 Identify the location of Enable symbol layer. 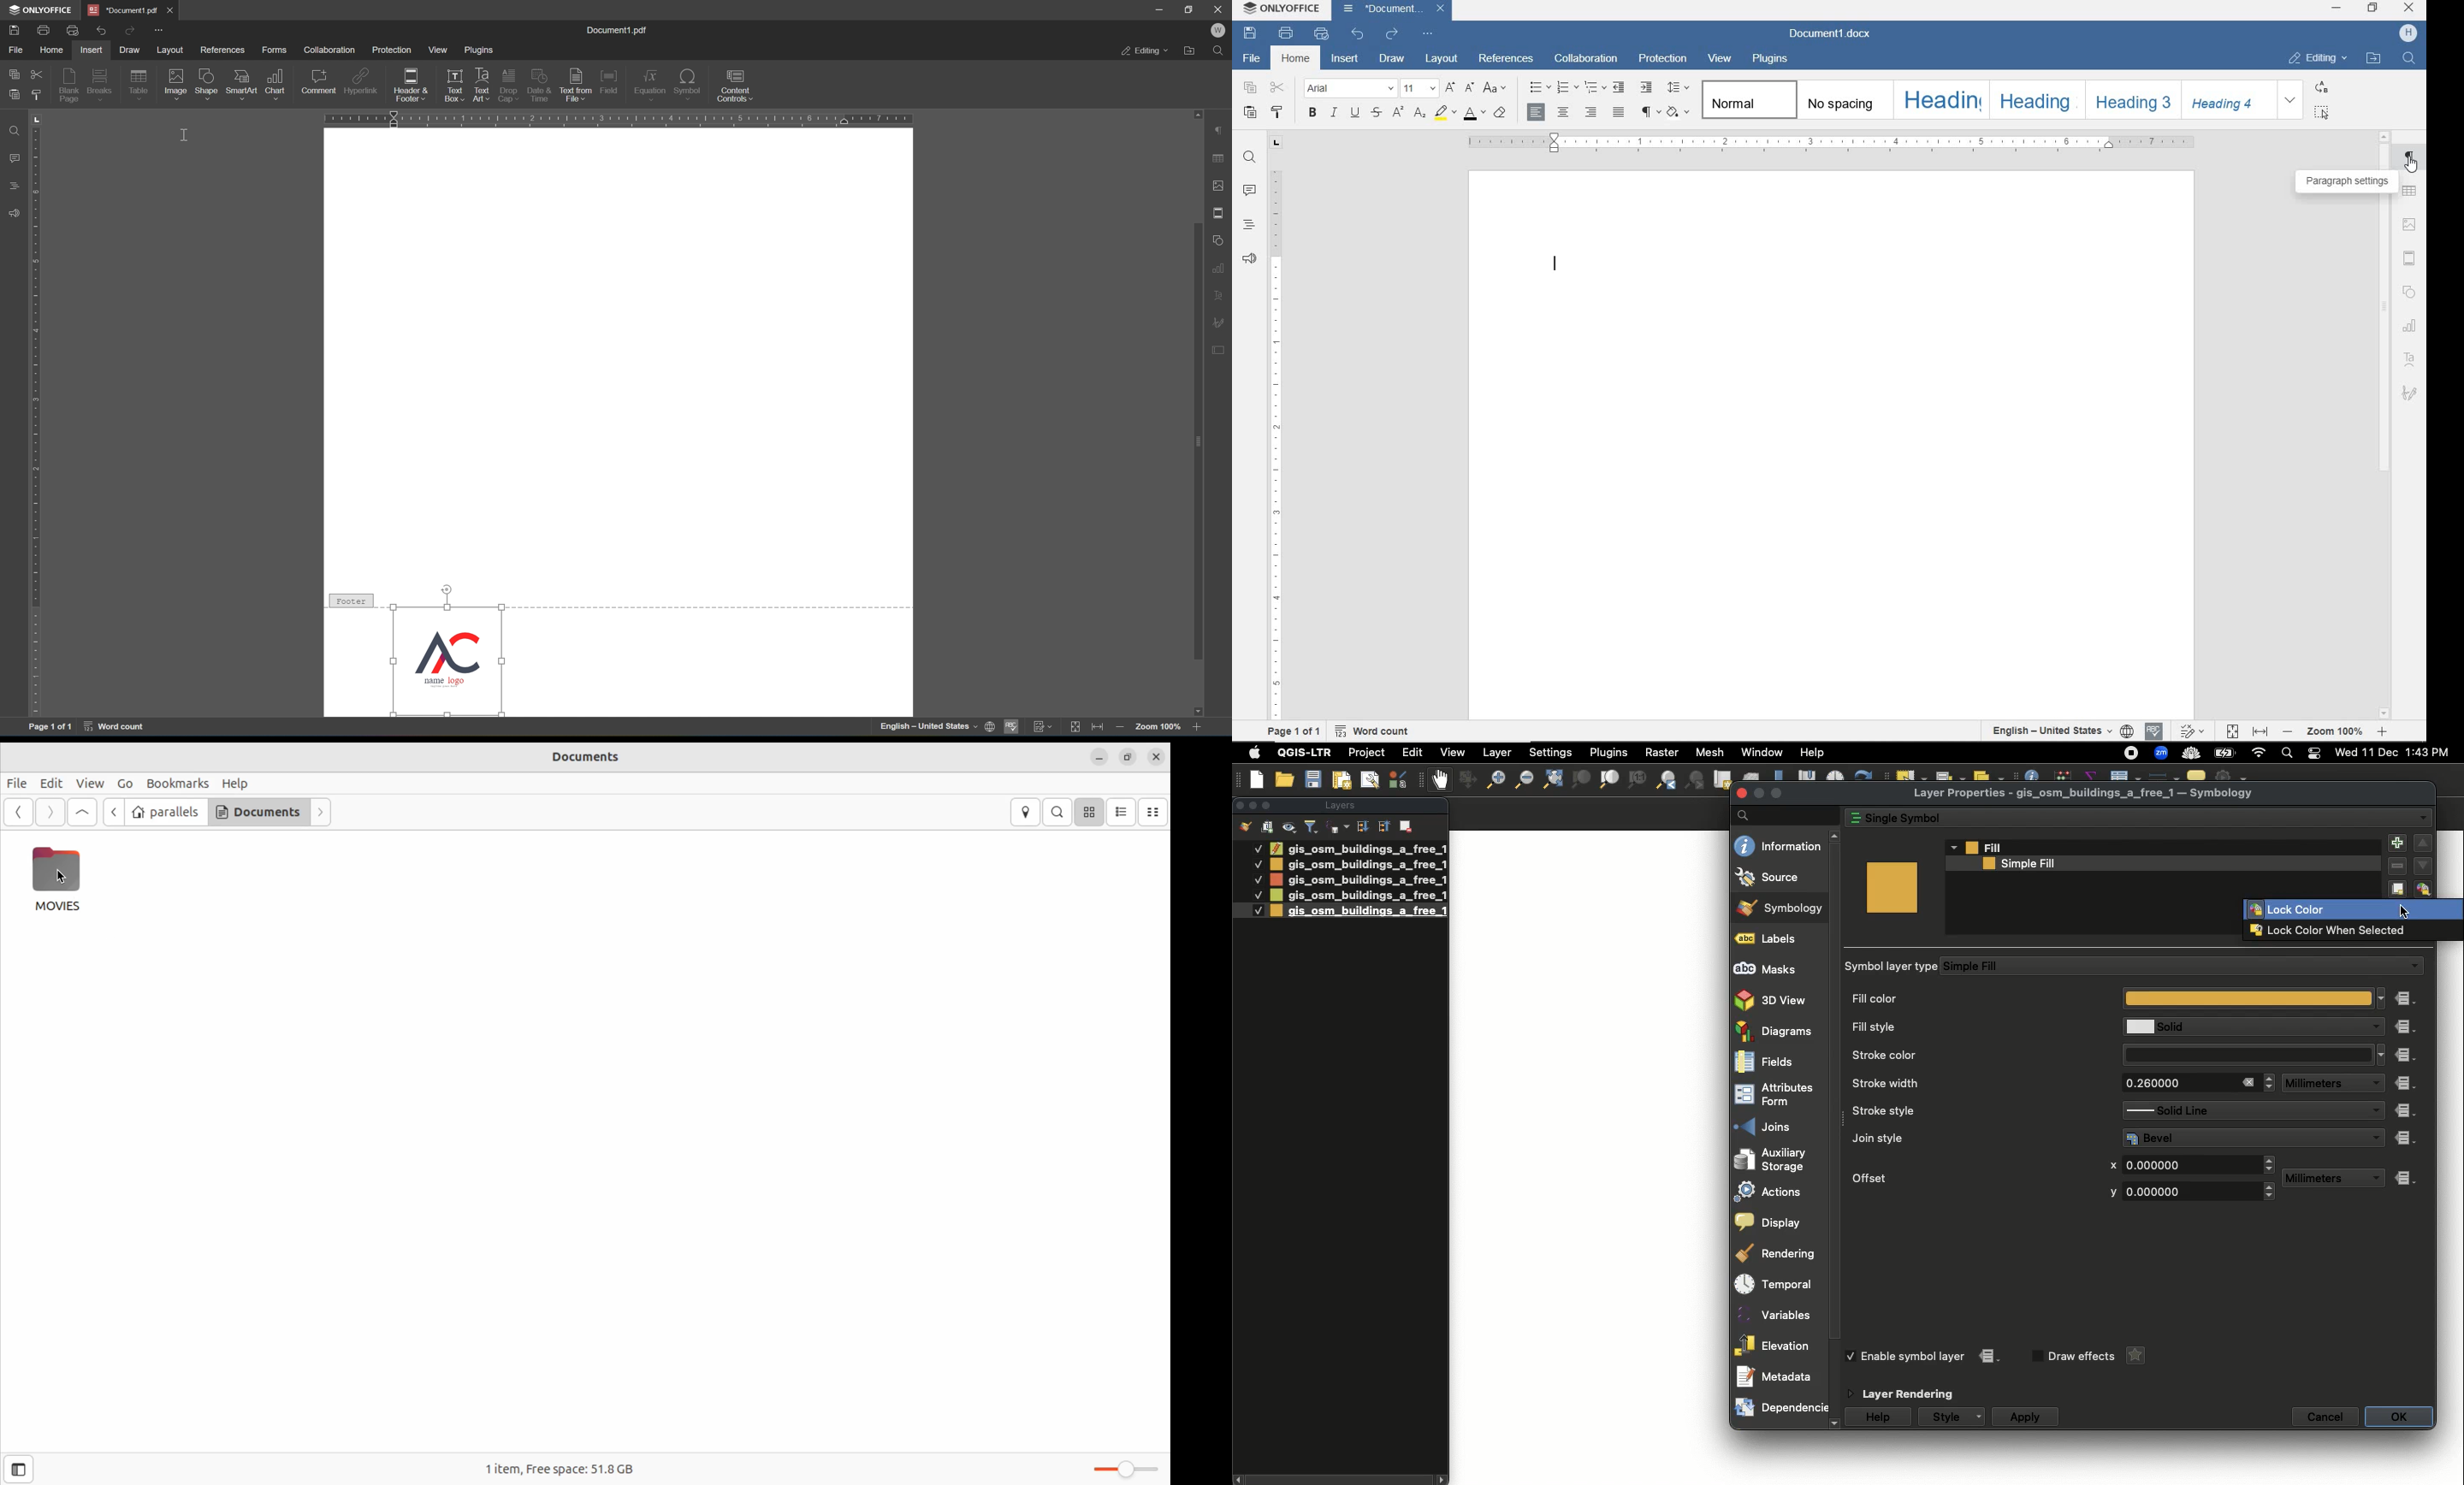
(1915, 1356).